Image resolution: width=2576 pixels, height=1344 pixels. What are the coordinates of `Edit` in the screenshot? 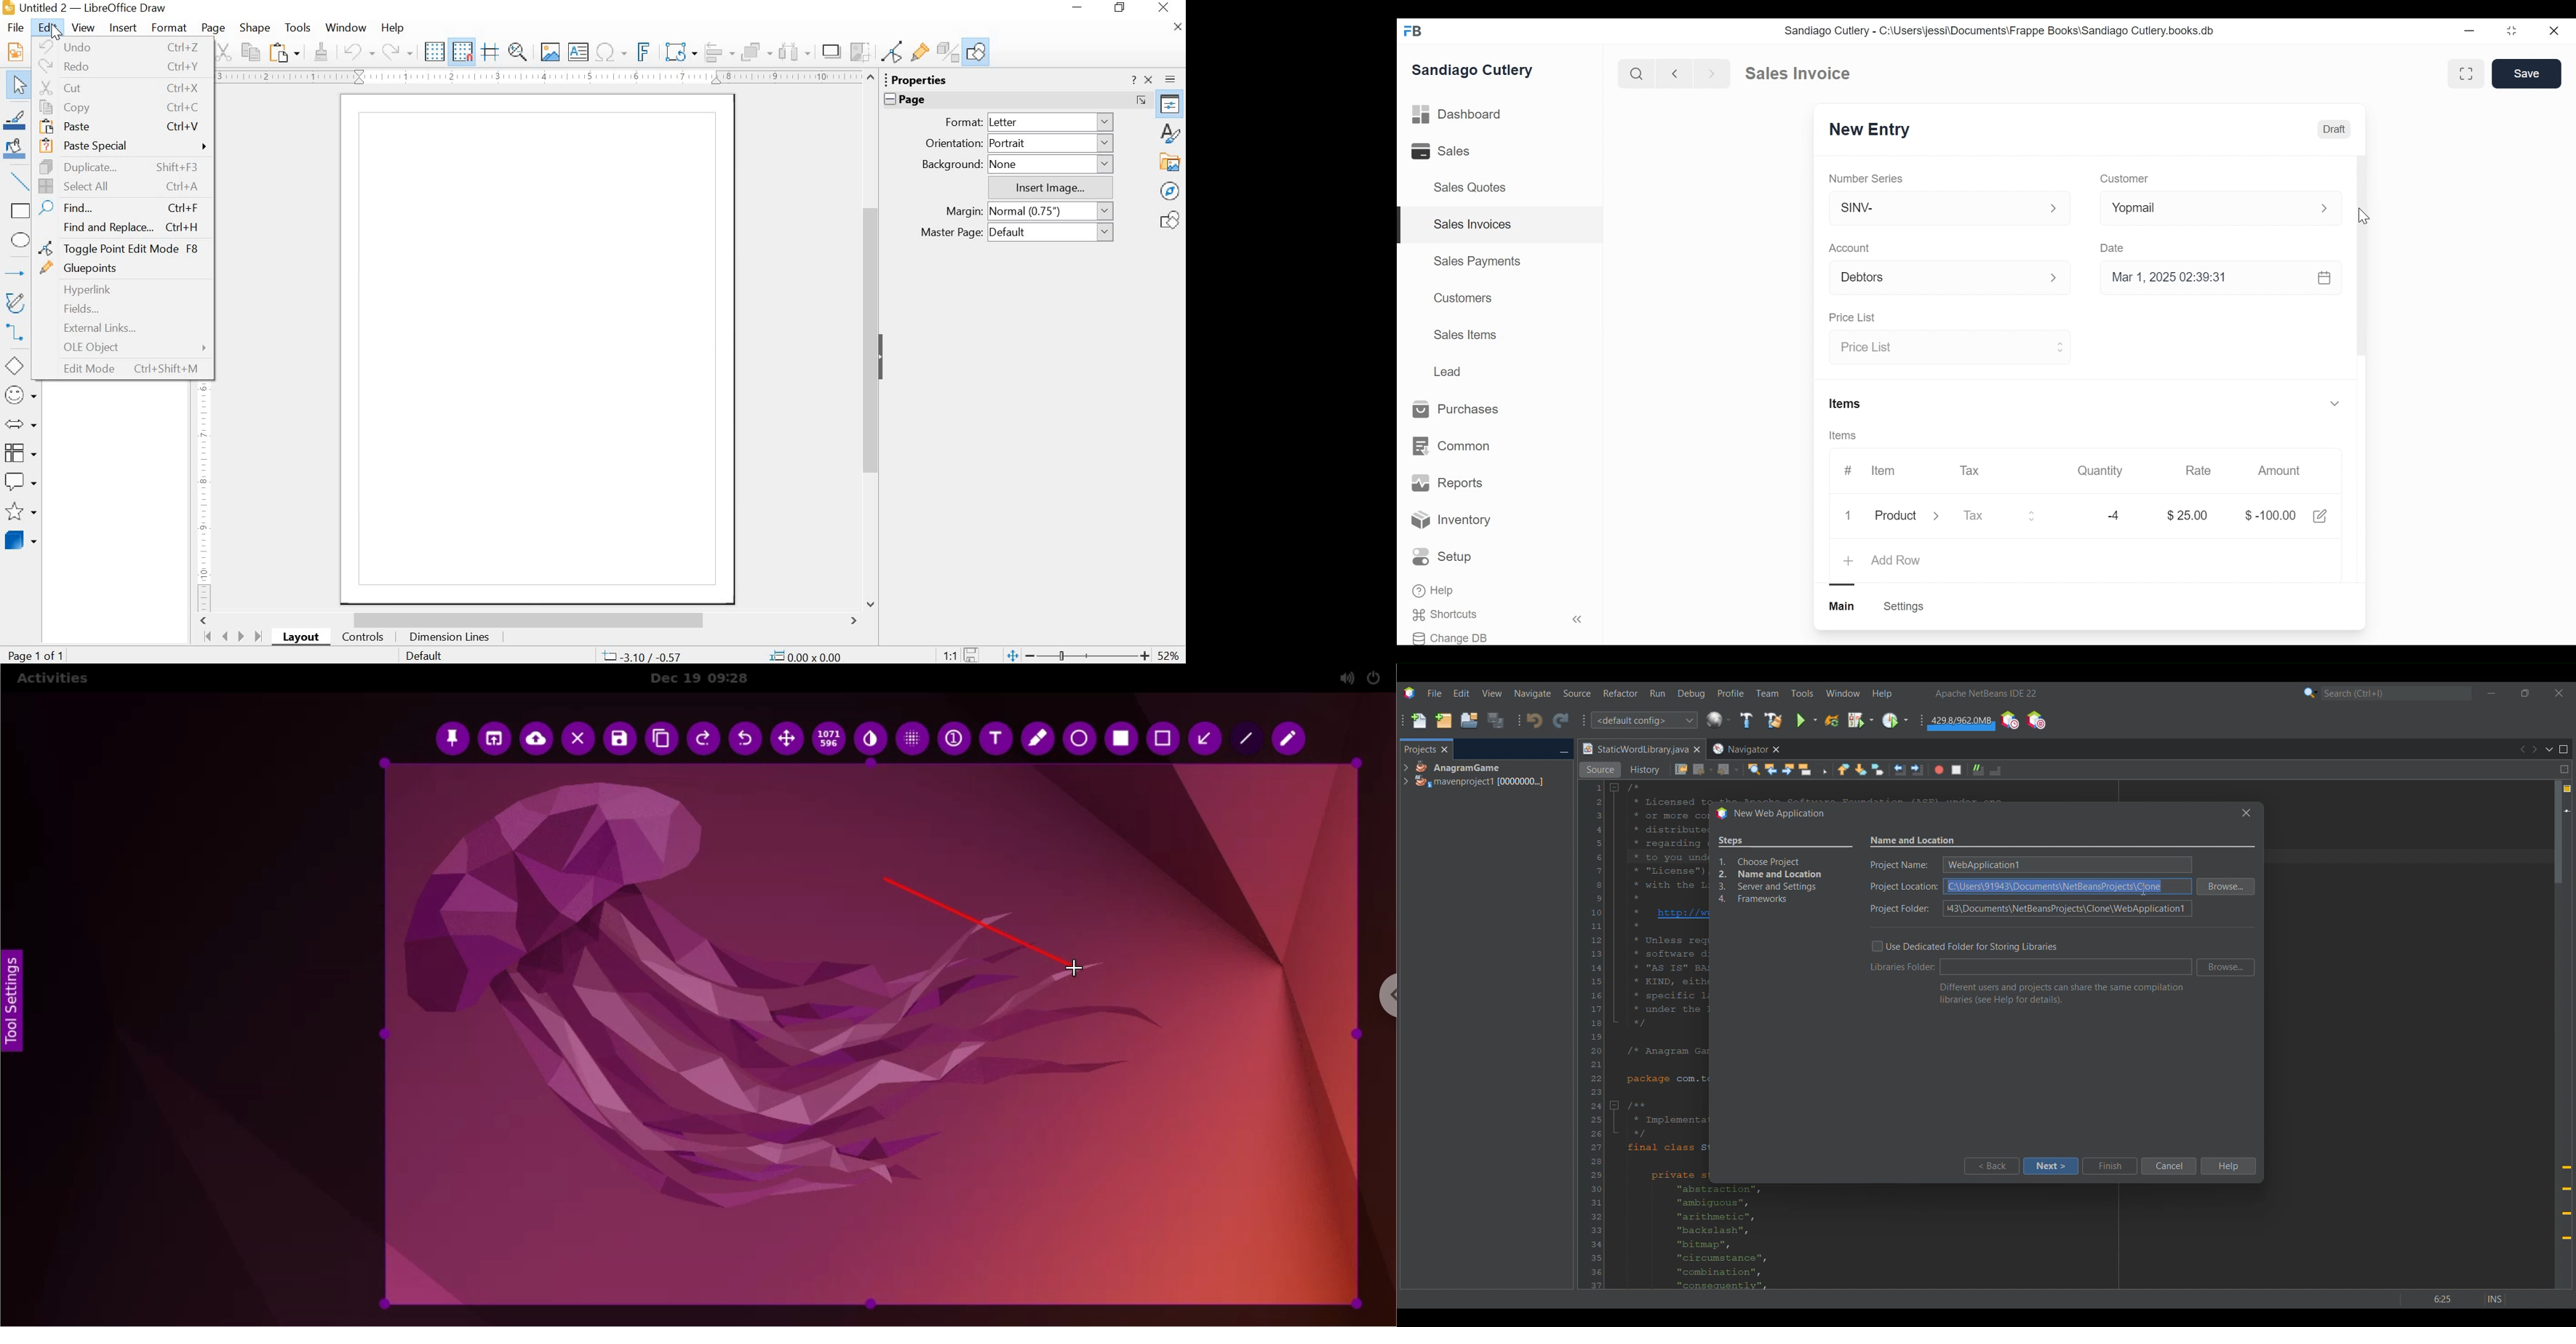 It's located at (2319, 516).